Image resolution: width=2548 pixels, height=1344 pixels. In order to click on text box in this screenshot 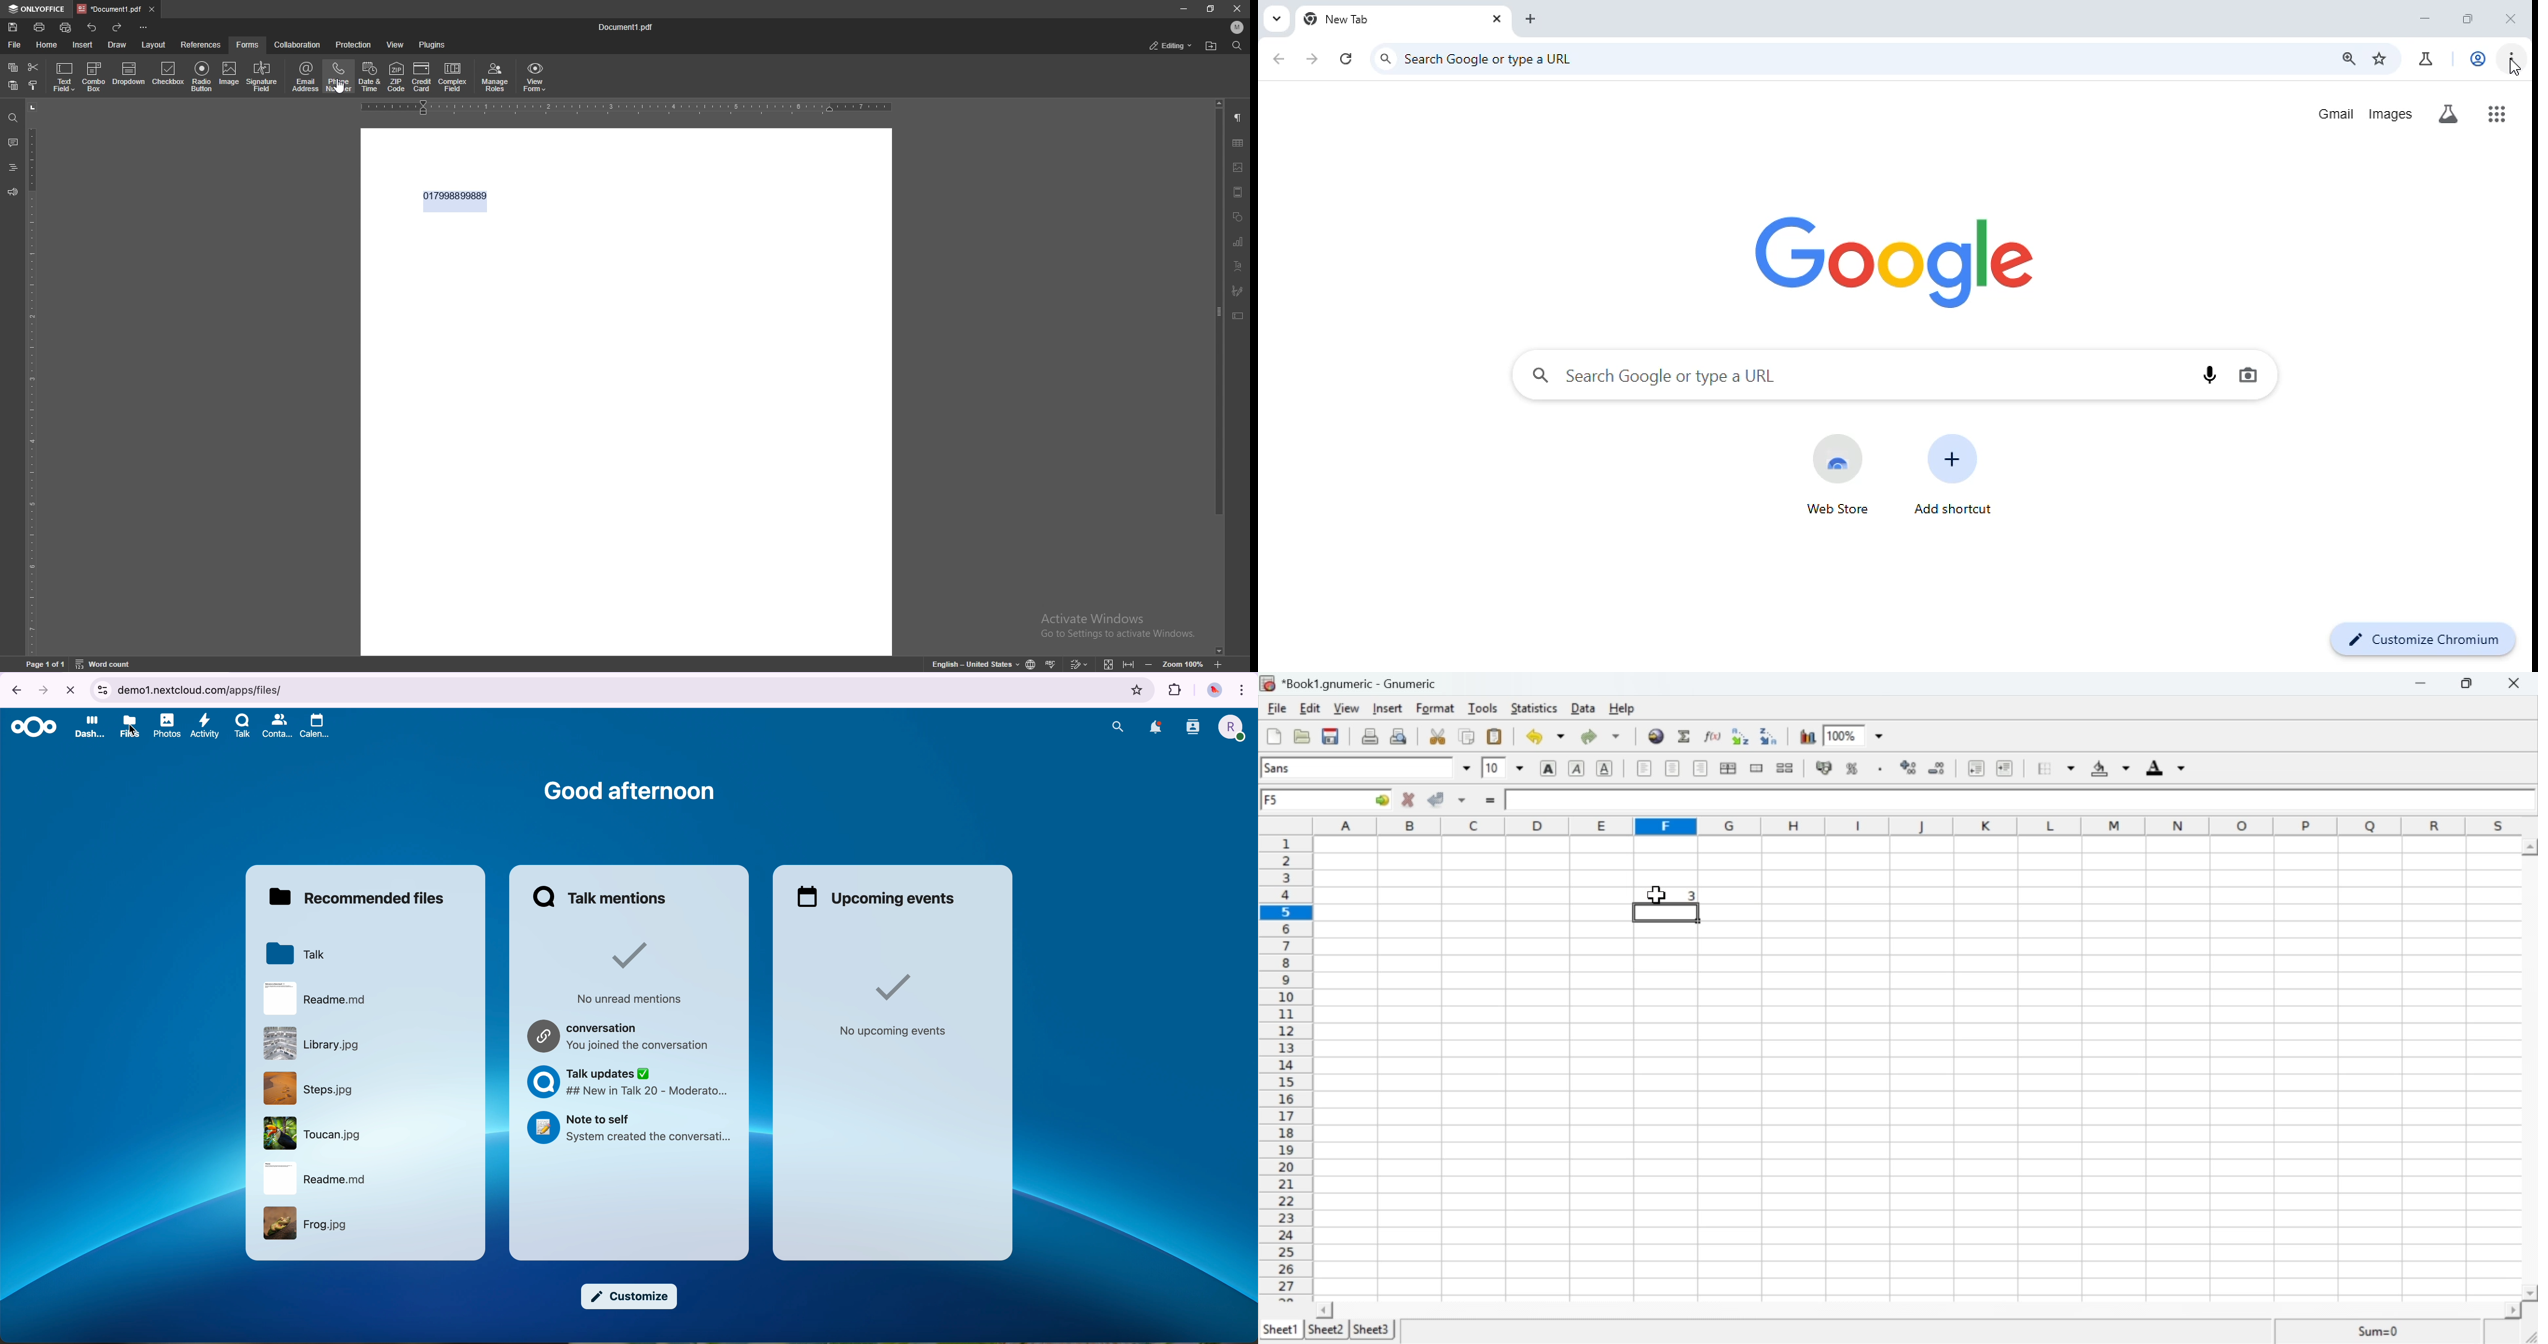, I will do `click(1237, 316)`.